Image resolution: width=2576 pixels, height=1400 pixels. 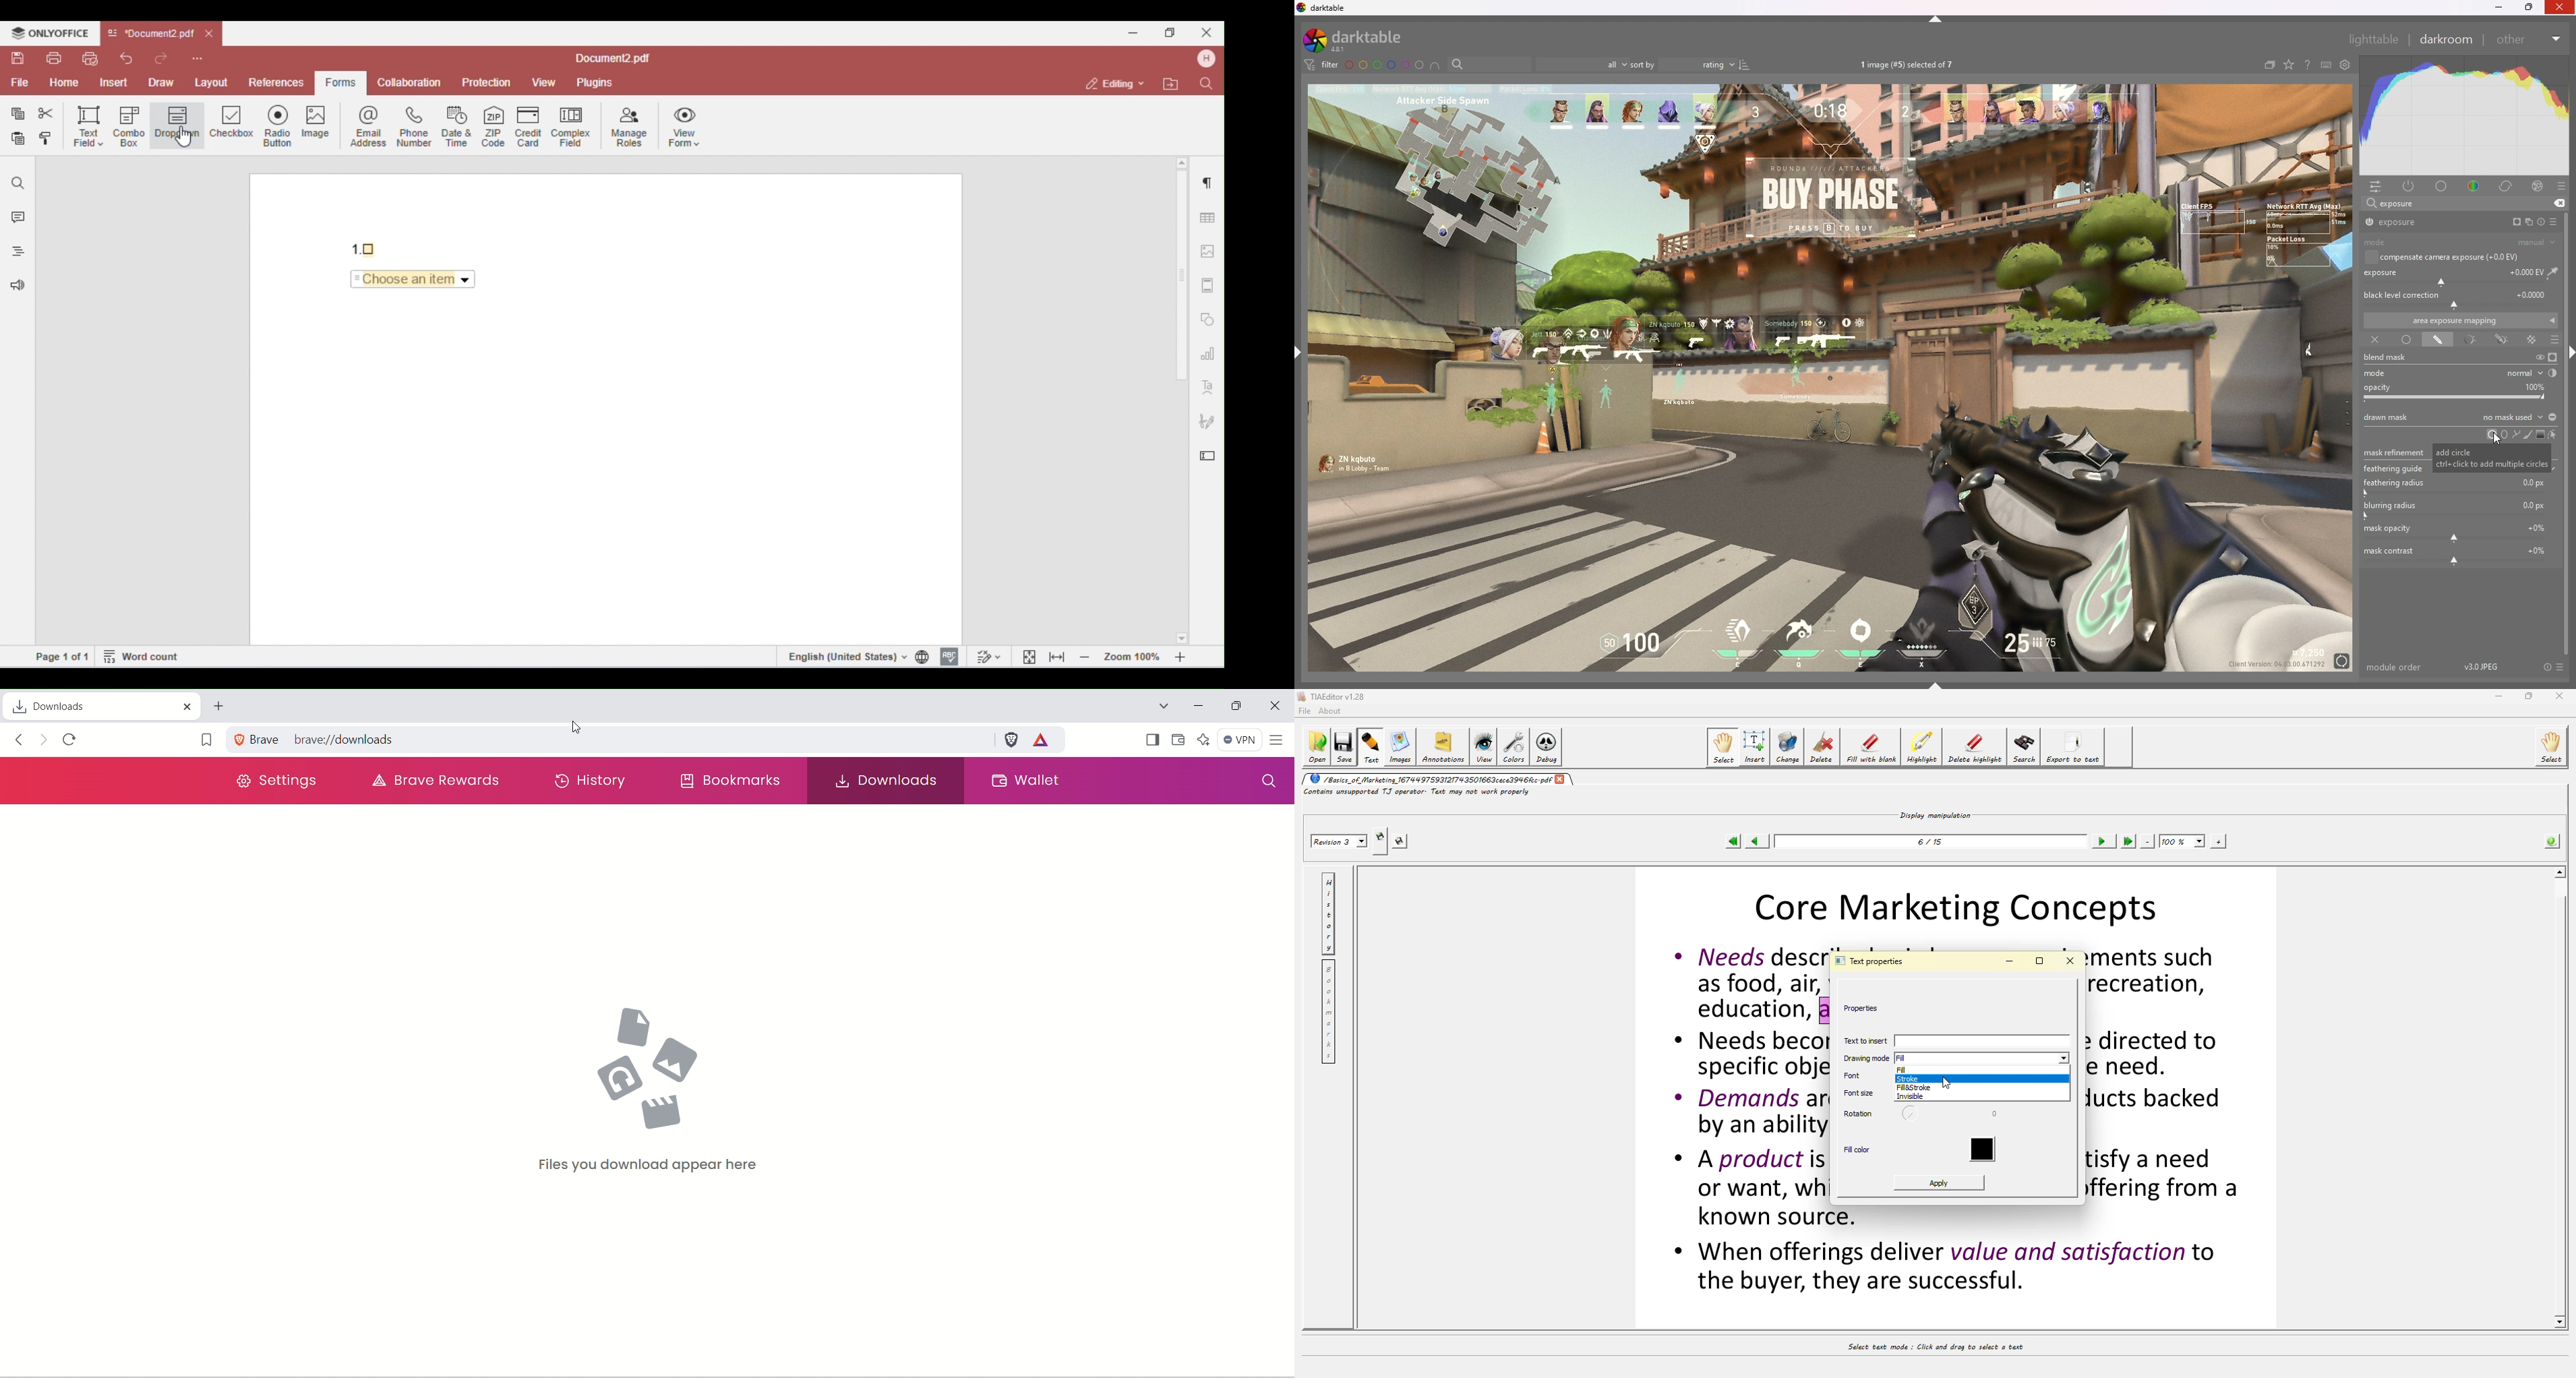 I want to click on exposure, so click(x=2462, y=275).